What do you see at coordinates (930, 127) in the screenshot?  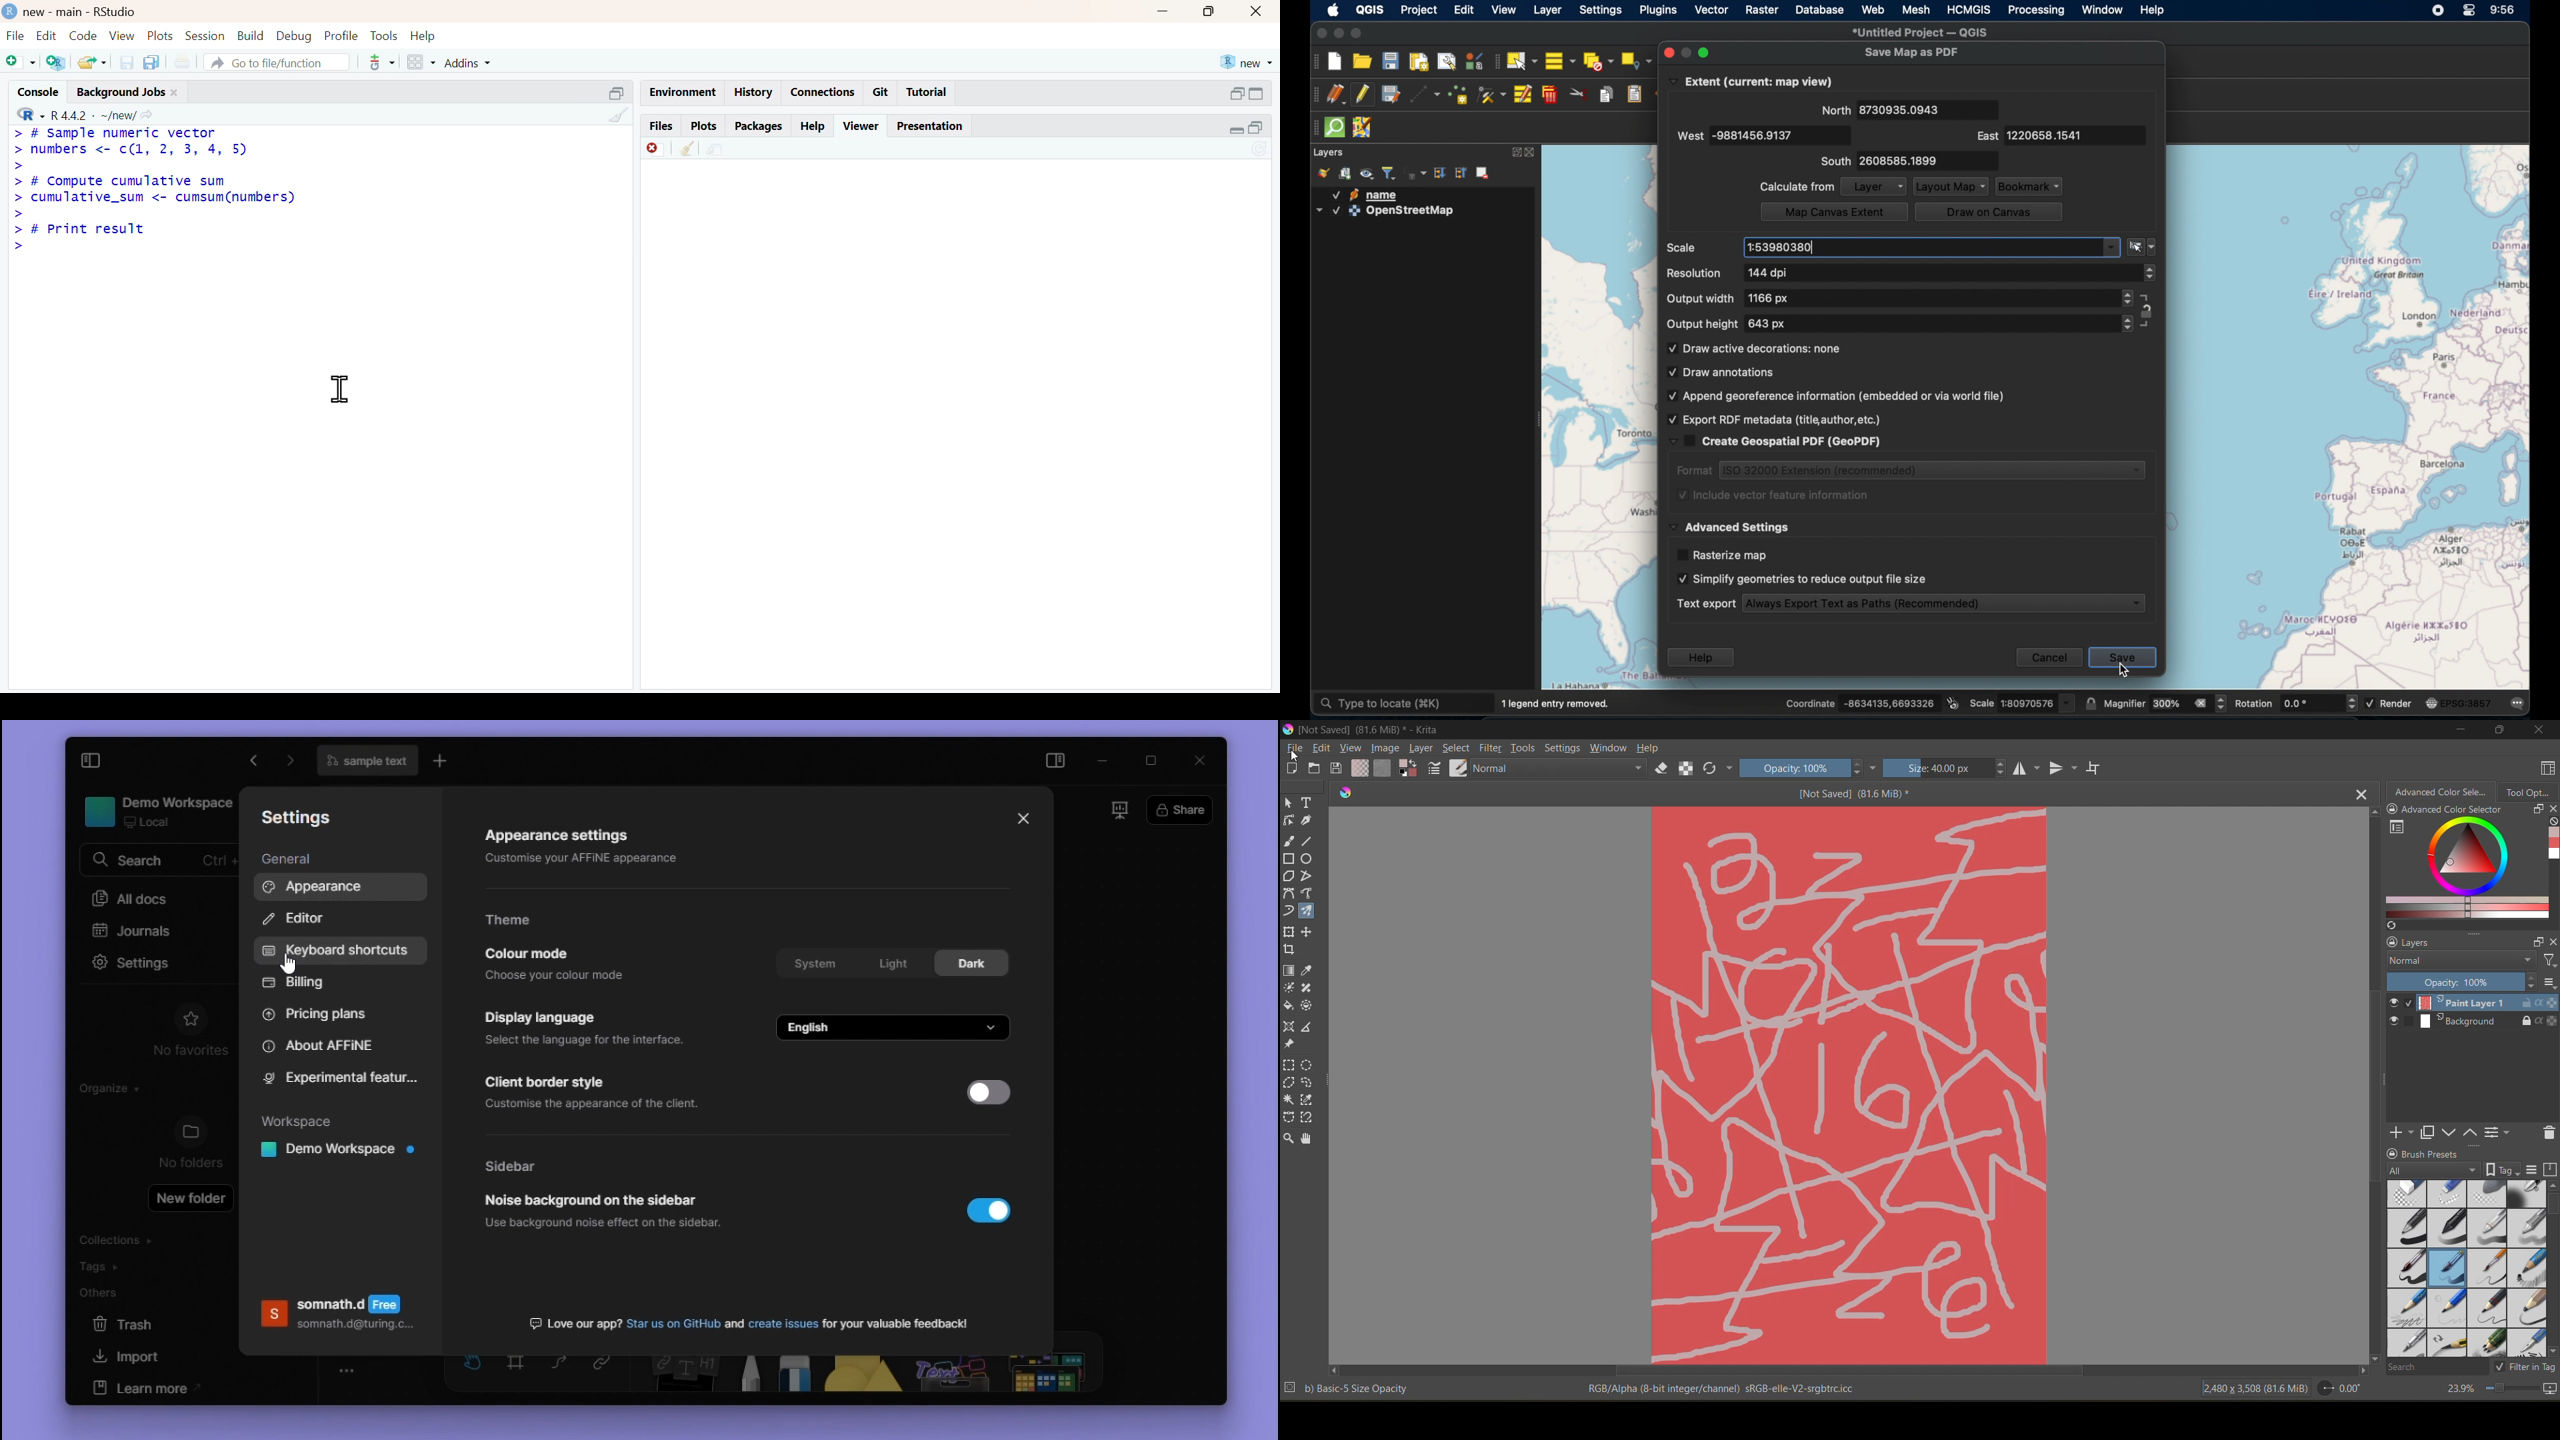 I see `Presentation` at bounding box center [930, 127].